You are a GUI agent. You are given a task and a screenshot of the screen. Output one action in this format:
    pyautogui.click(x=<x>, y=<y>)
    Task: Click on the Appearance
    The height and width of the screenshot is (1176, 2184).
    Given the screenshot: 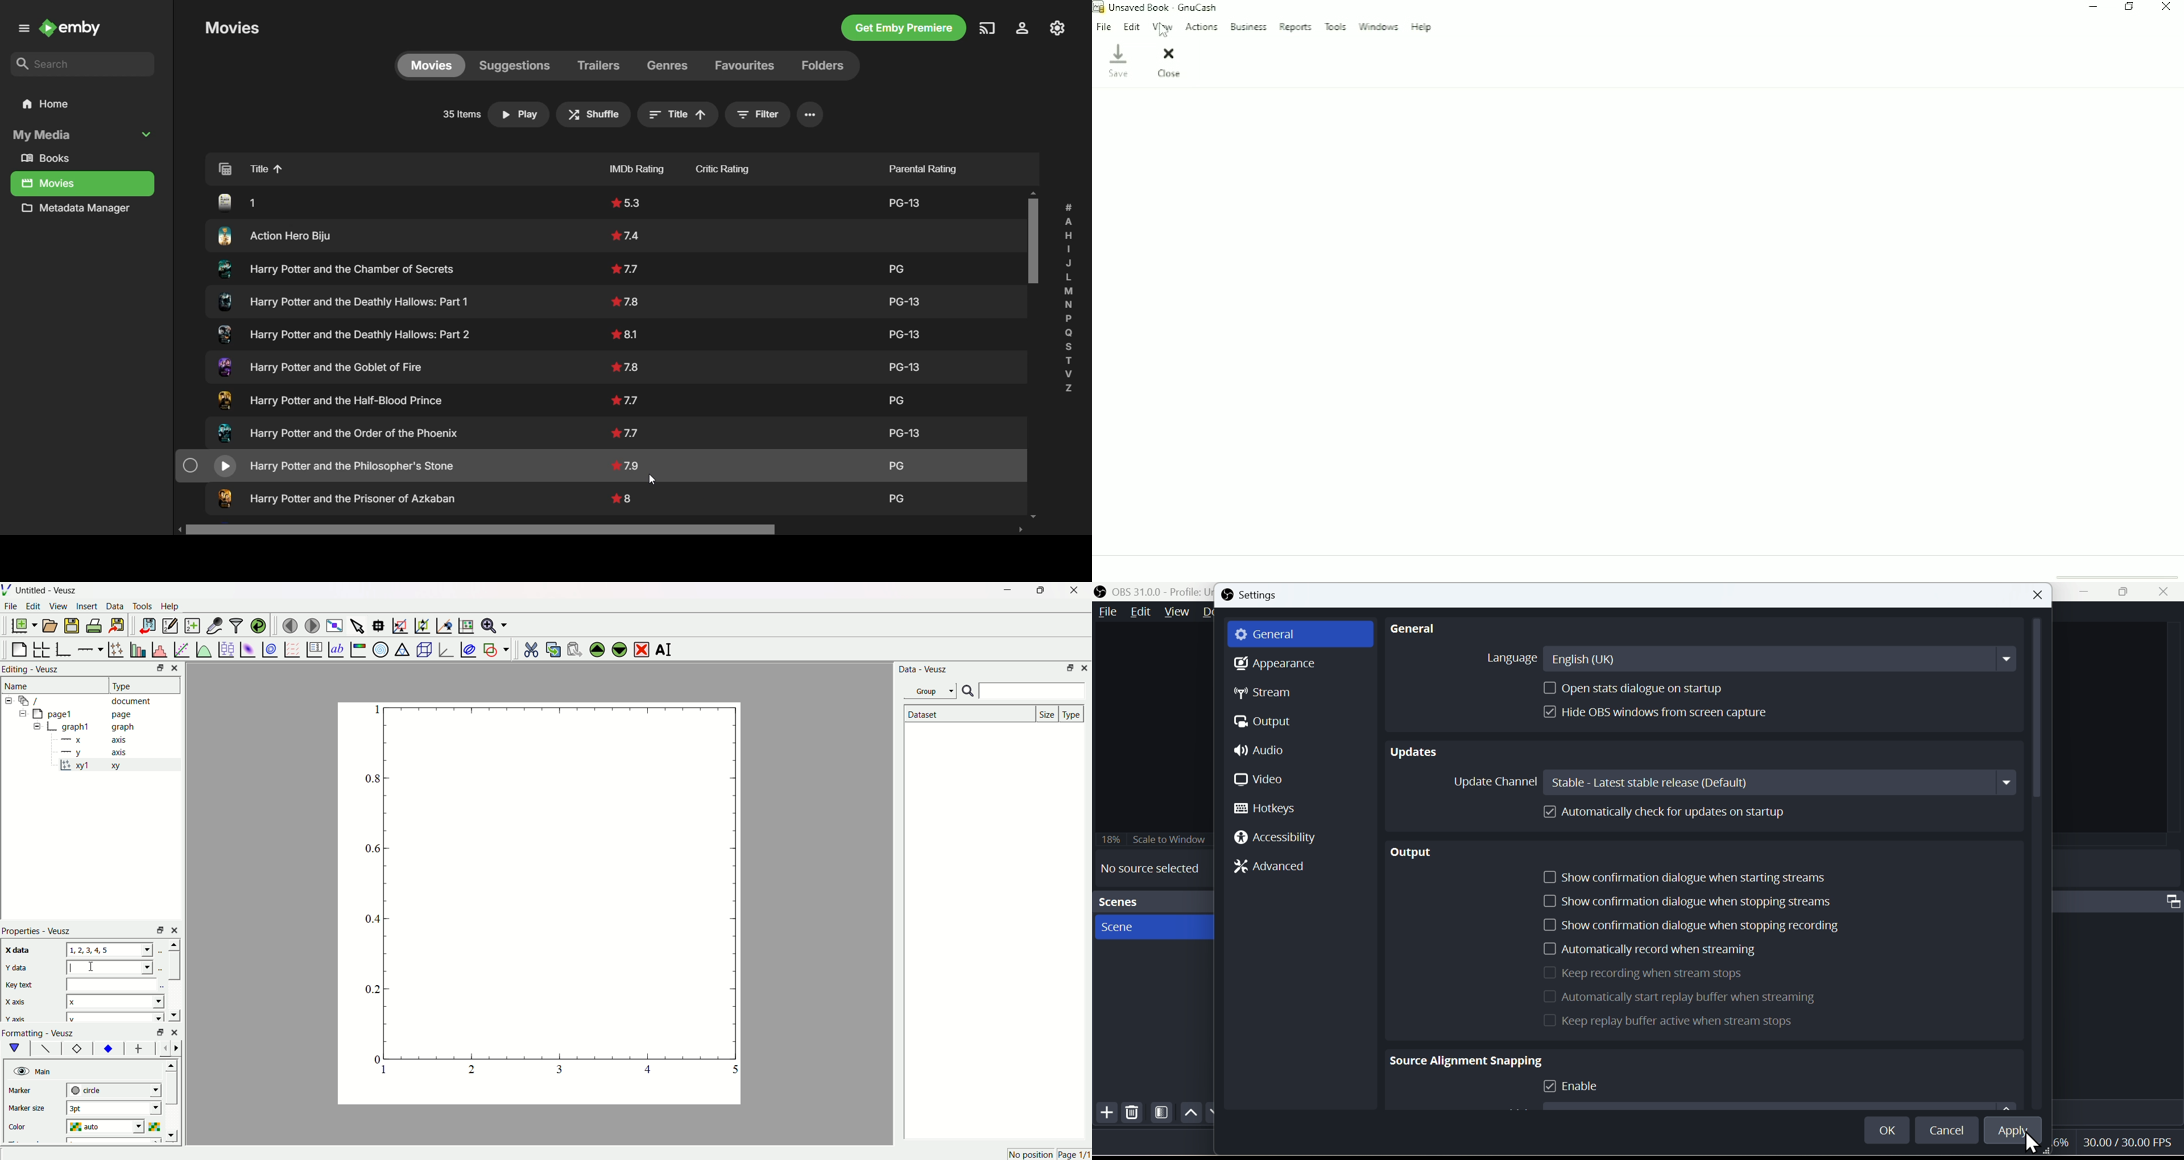 What is the action you would take?
    pyautogui.click(x=1273, y=664)
    